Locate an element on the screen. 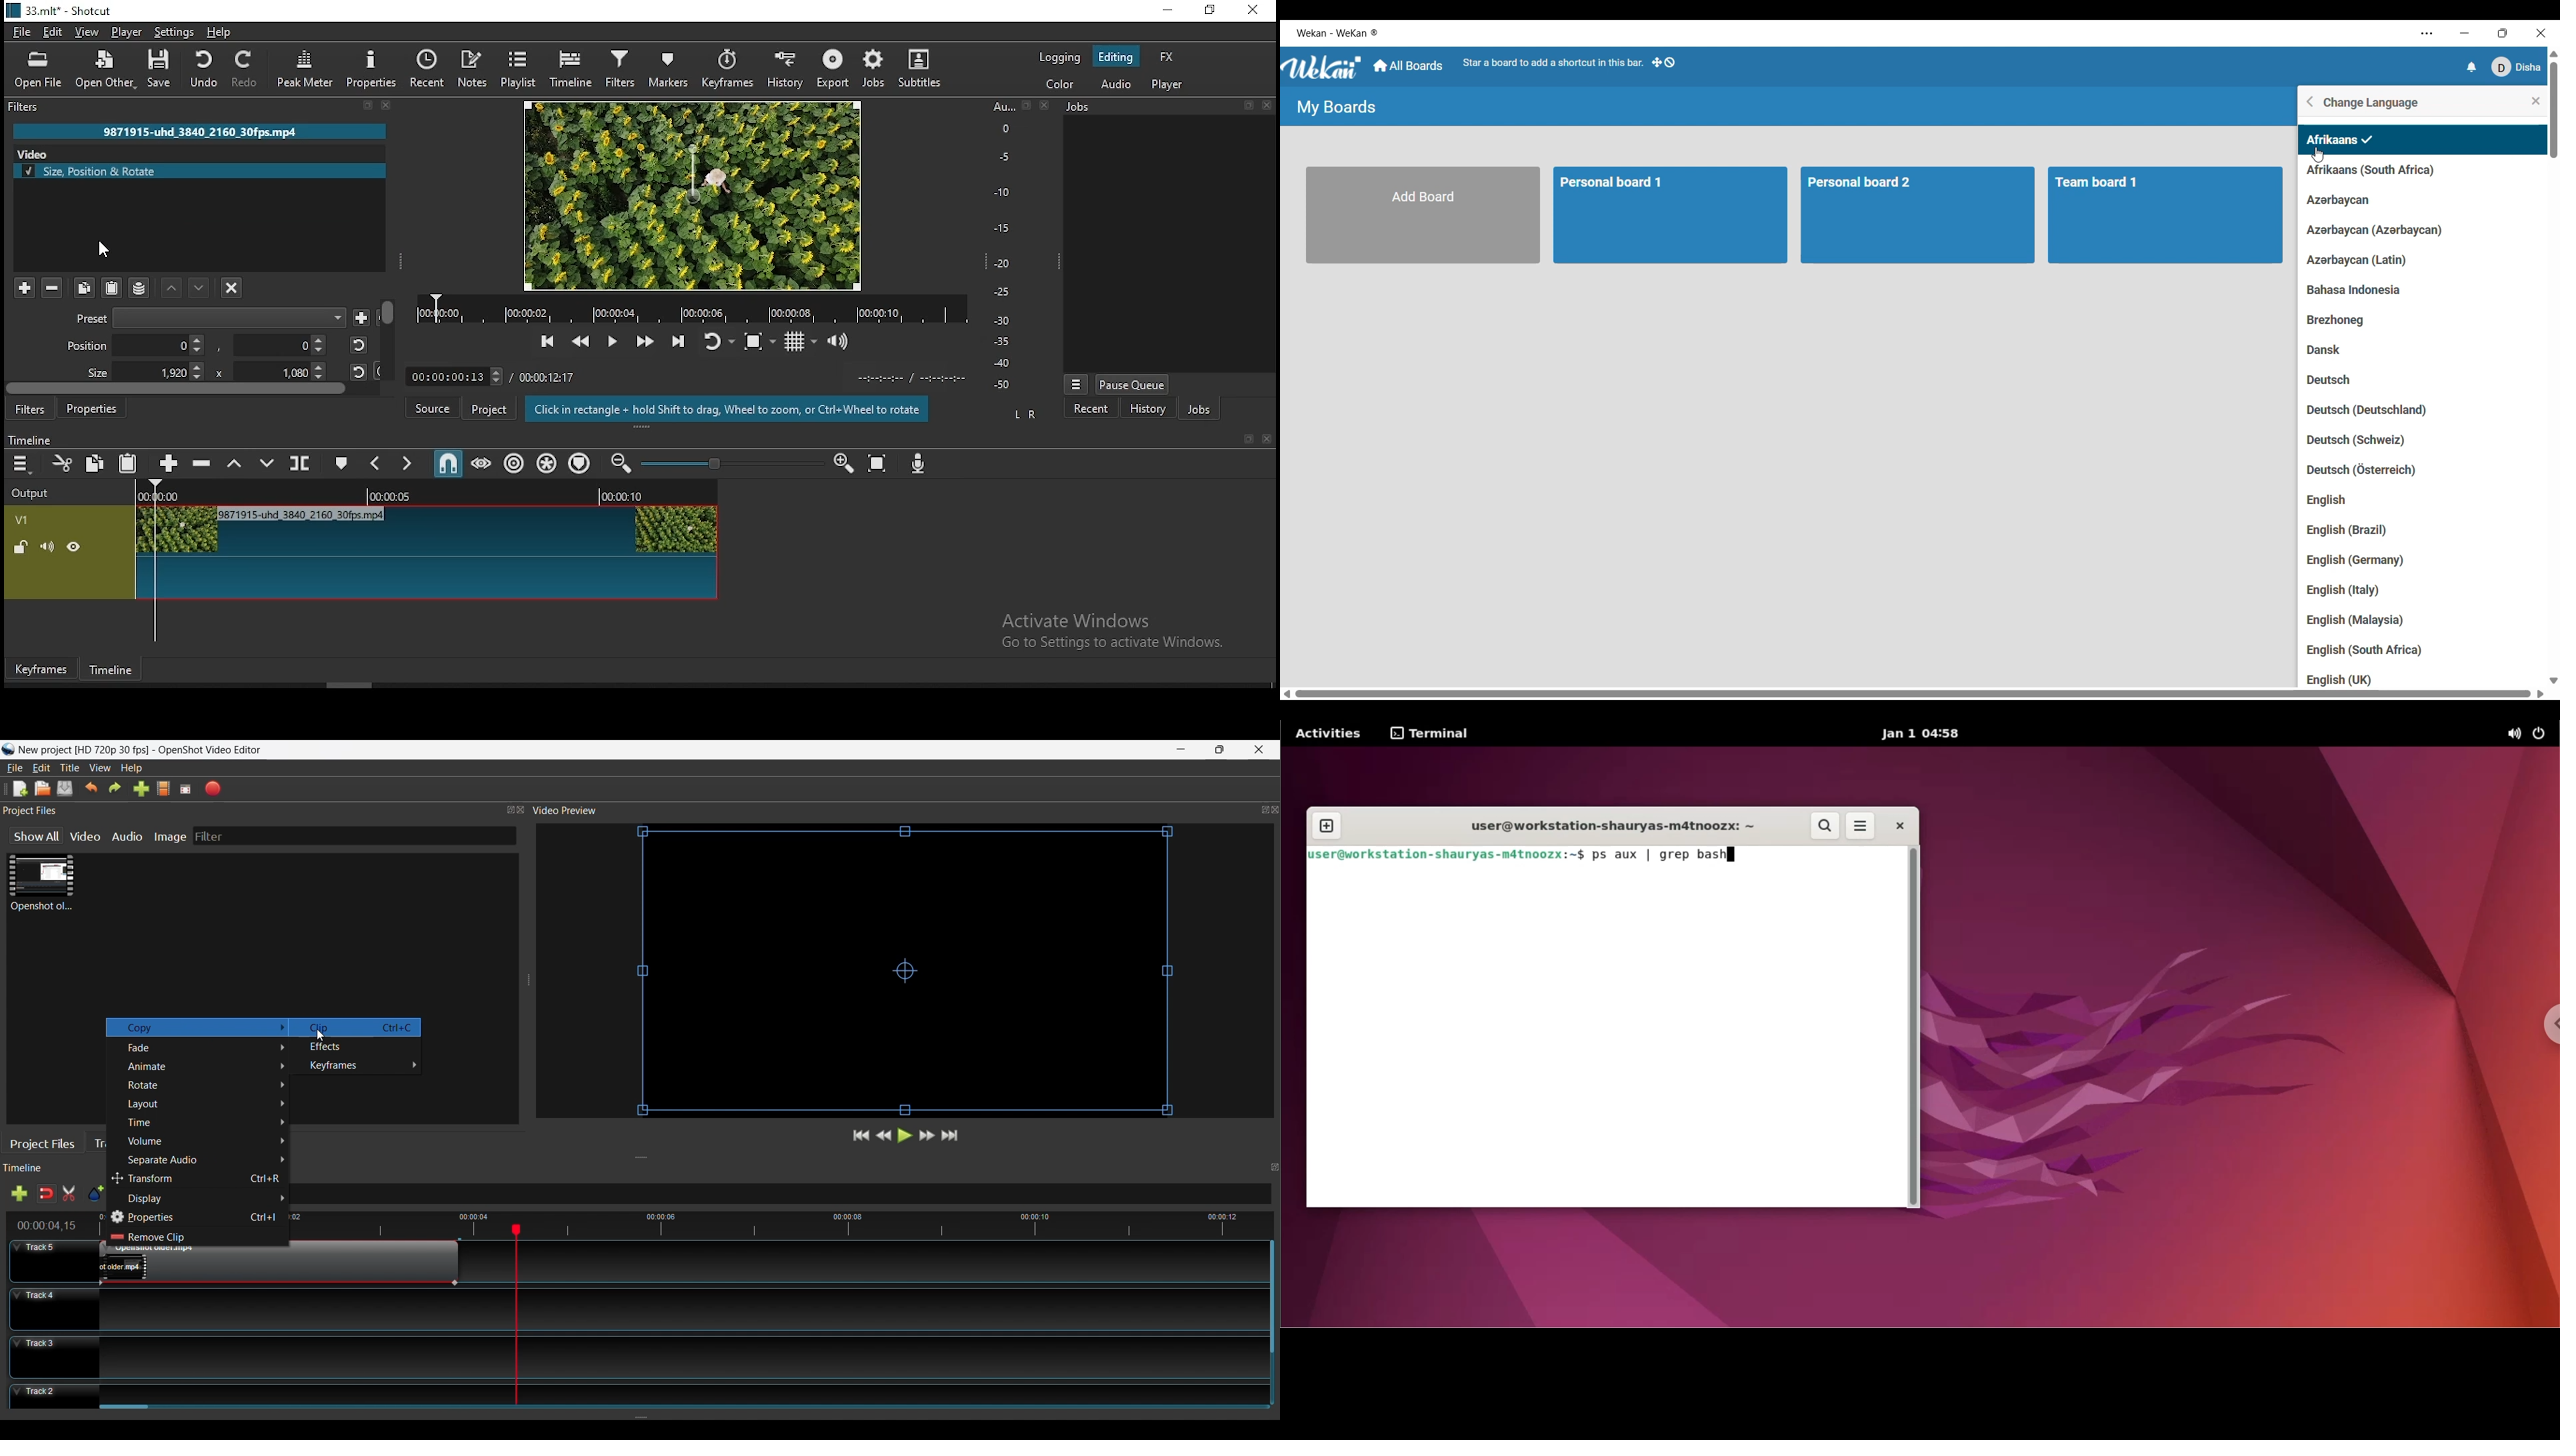  view is located at coordinates (88, 31).